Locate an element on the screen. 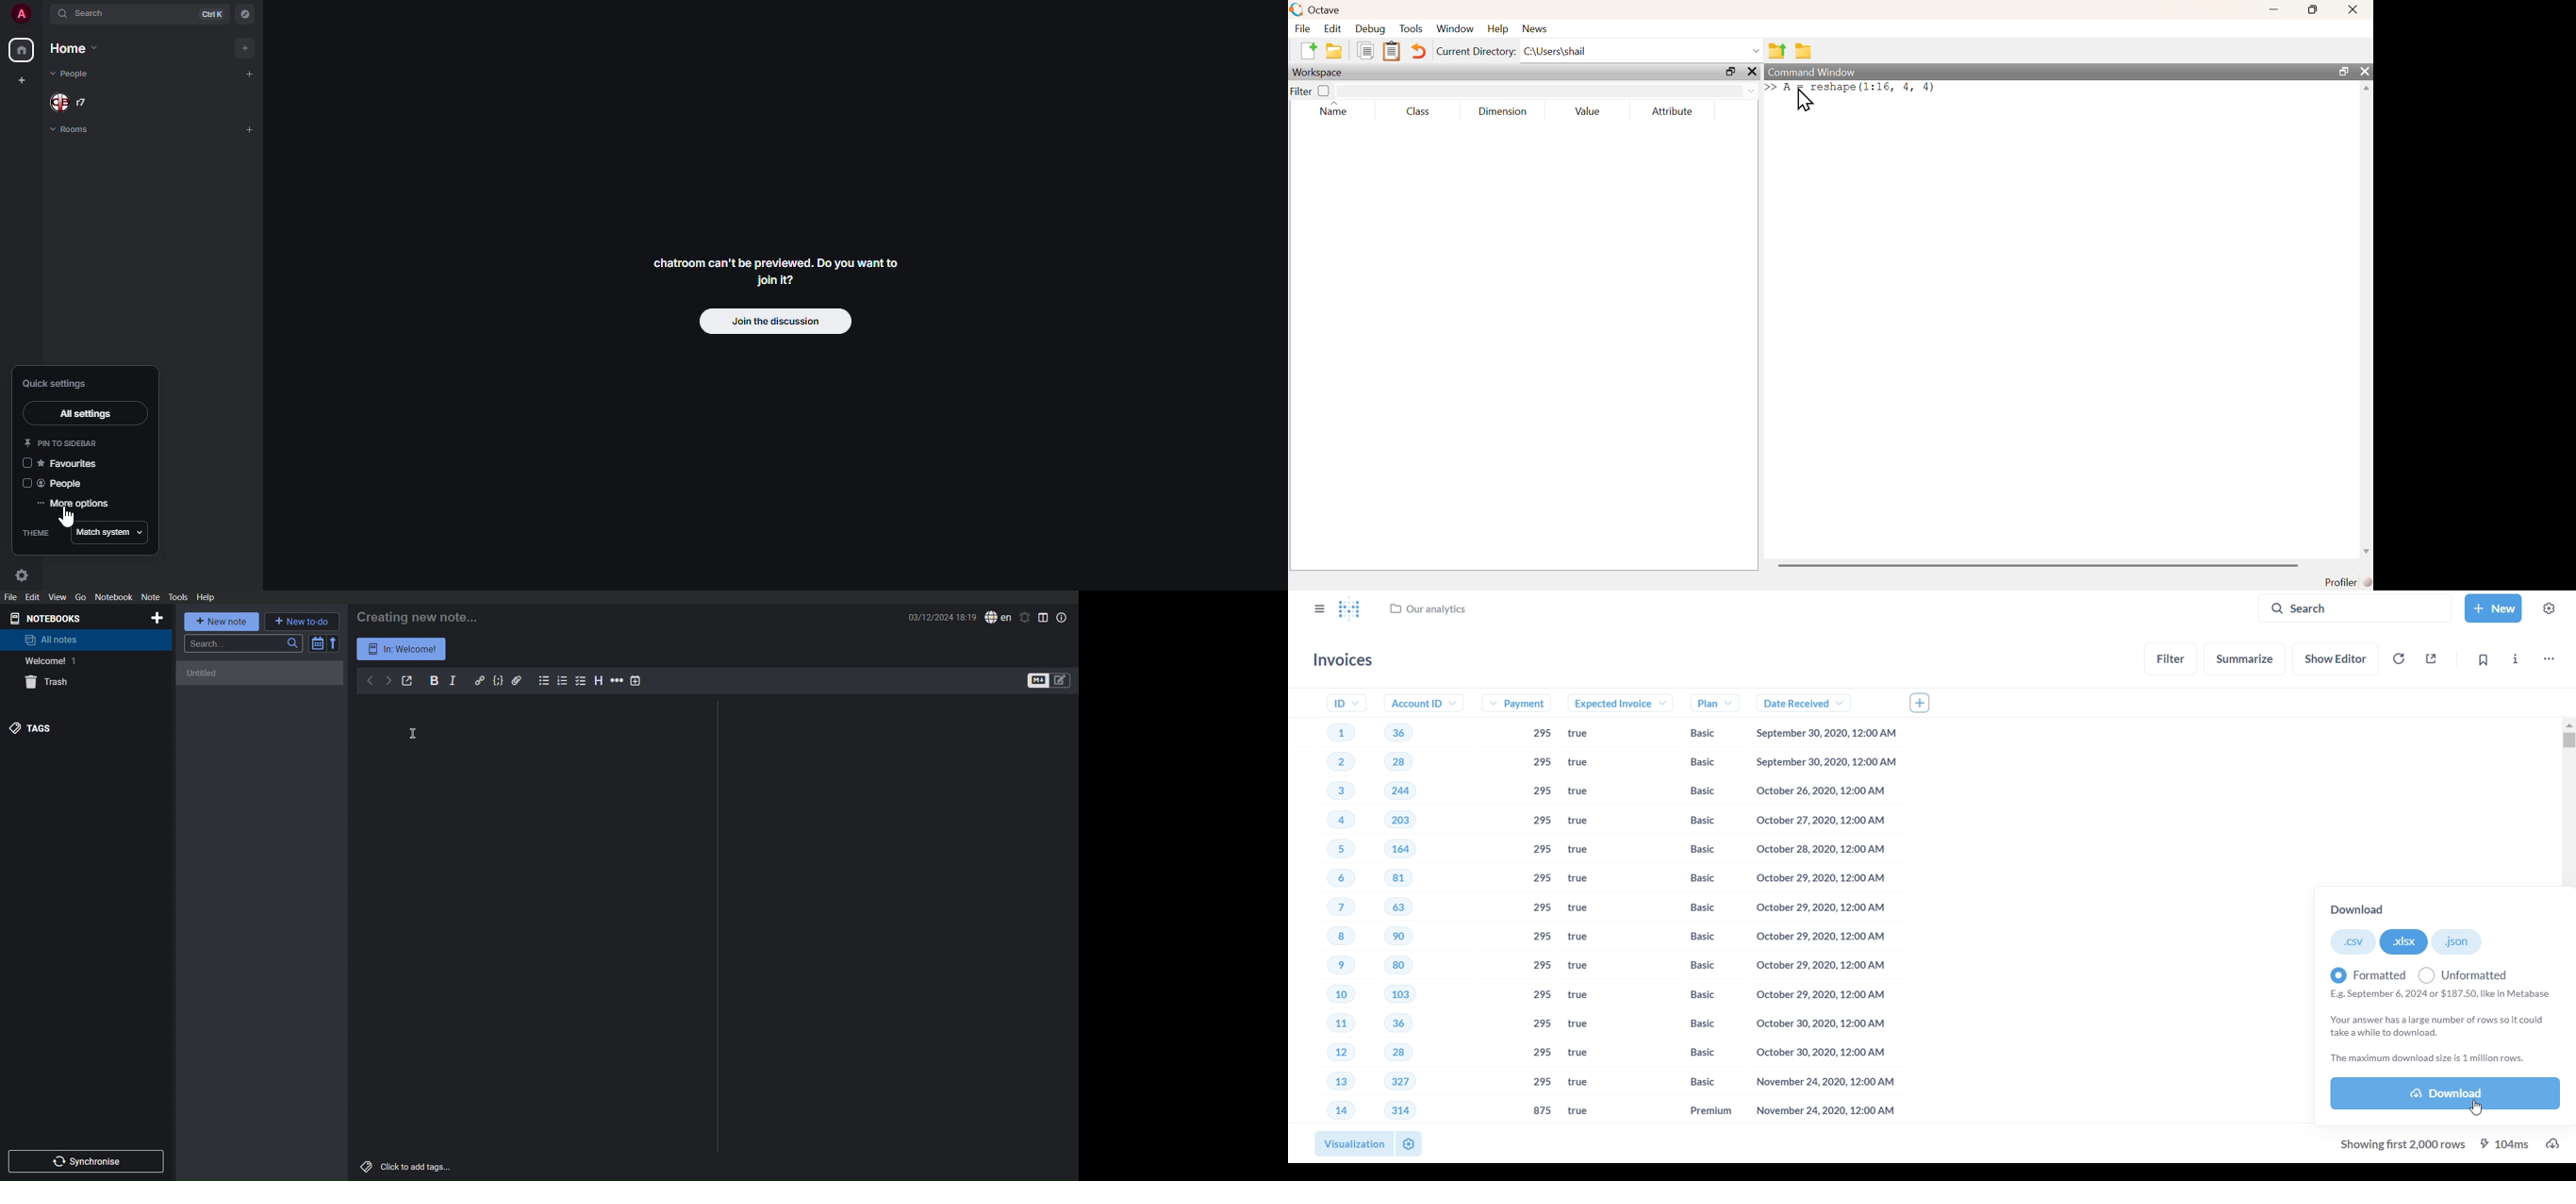 This screenshot has height=1204, width=2576. pin to sidebar is located at coordinates (58, 442).